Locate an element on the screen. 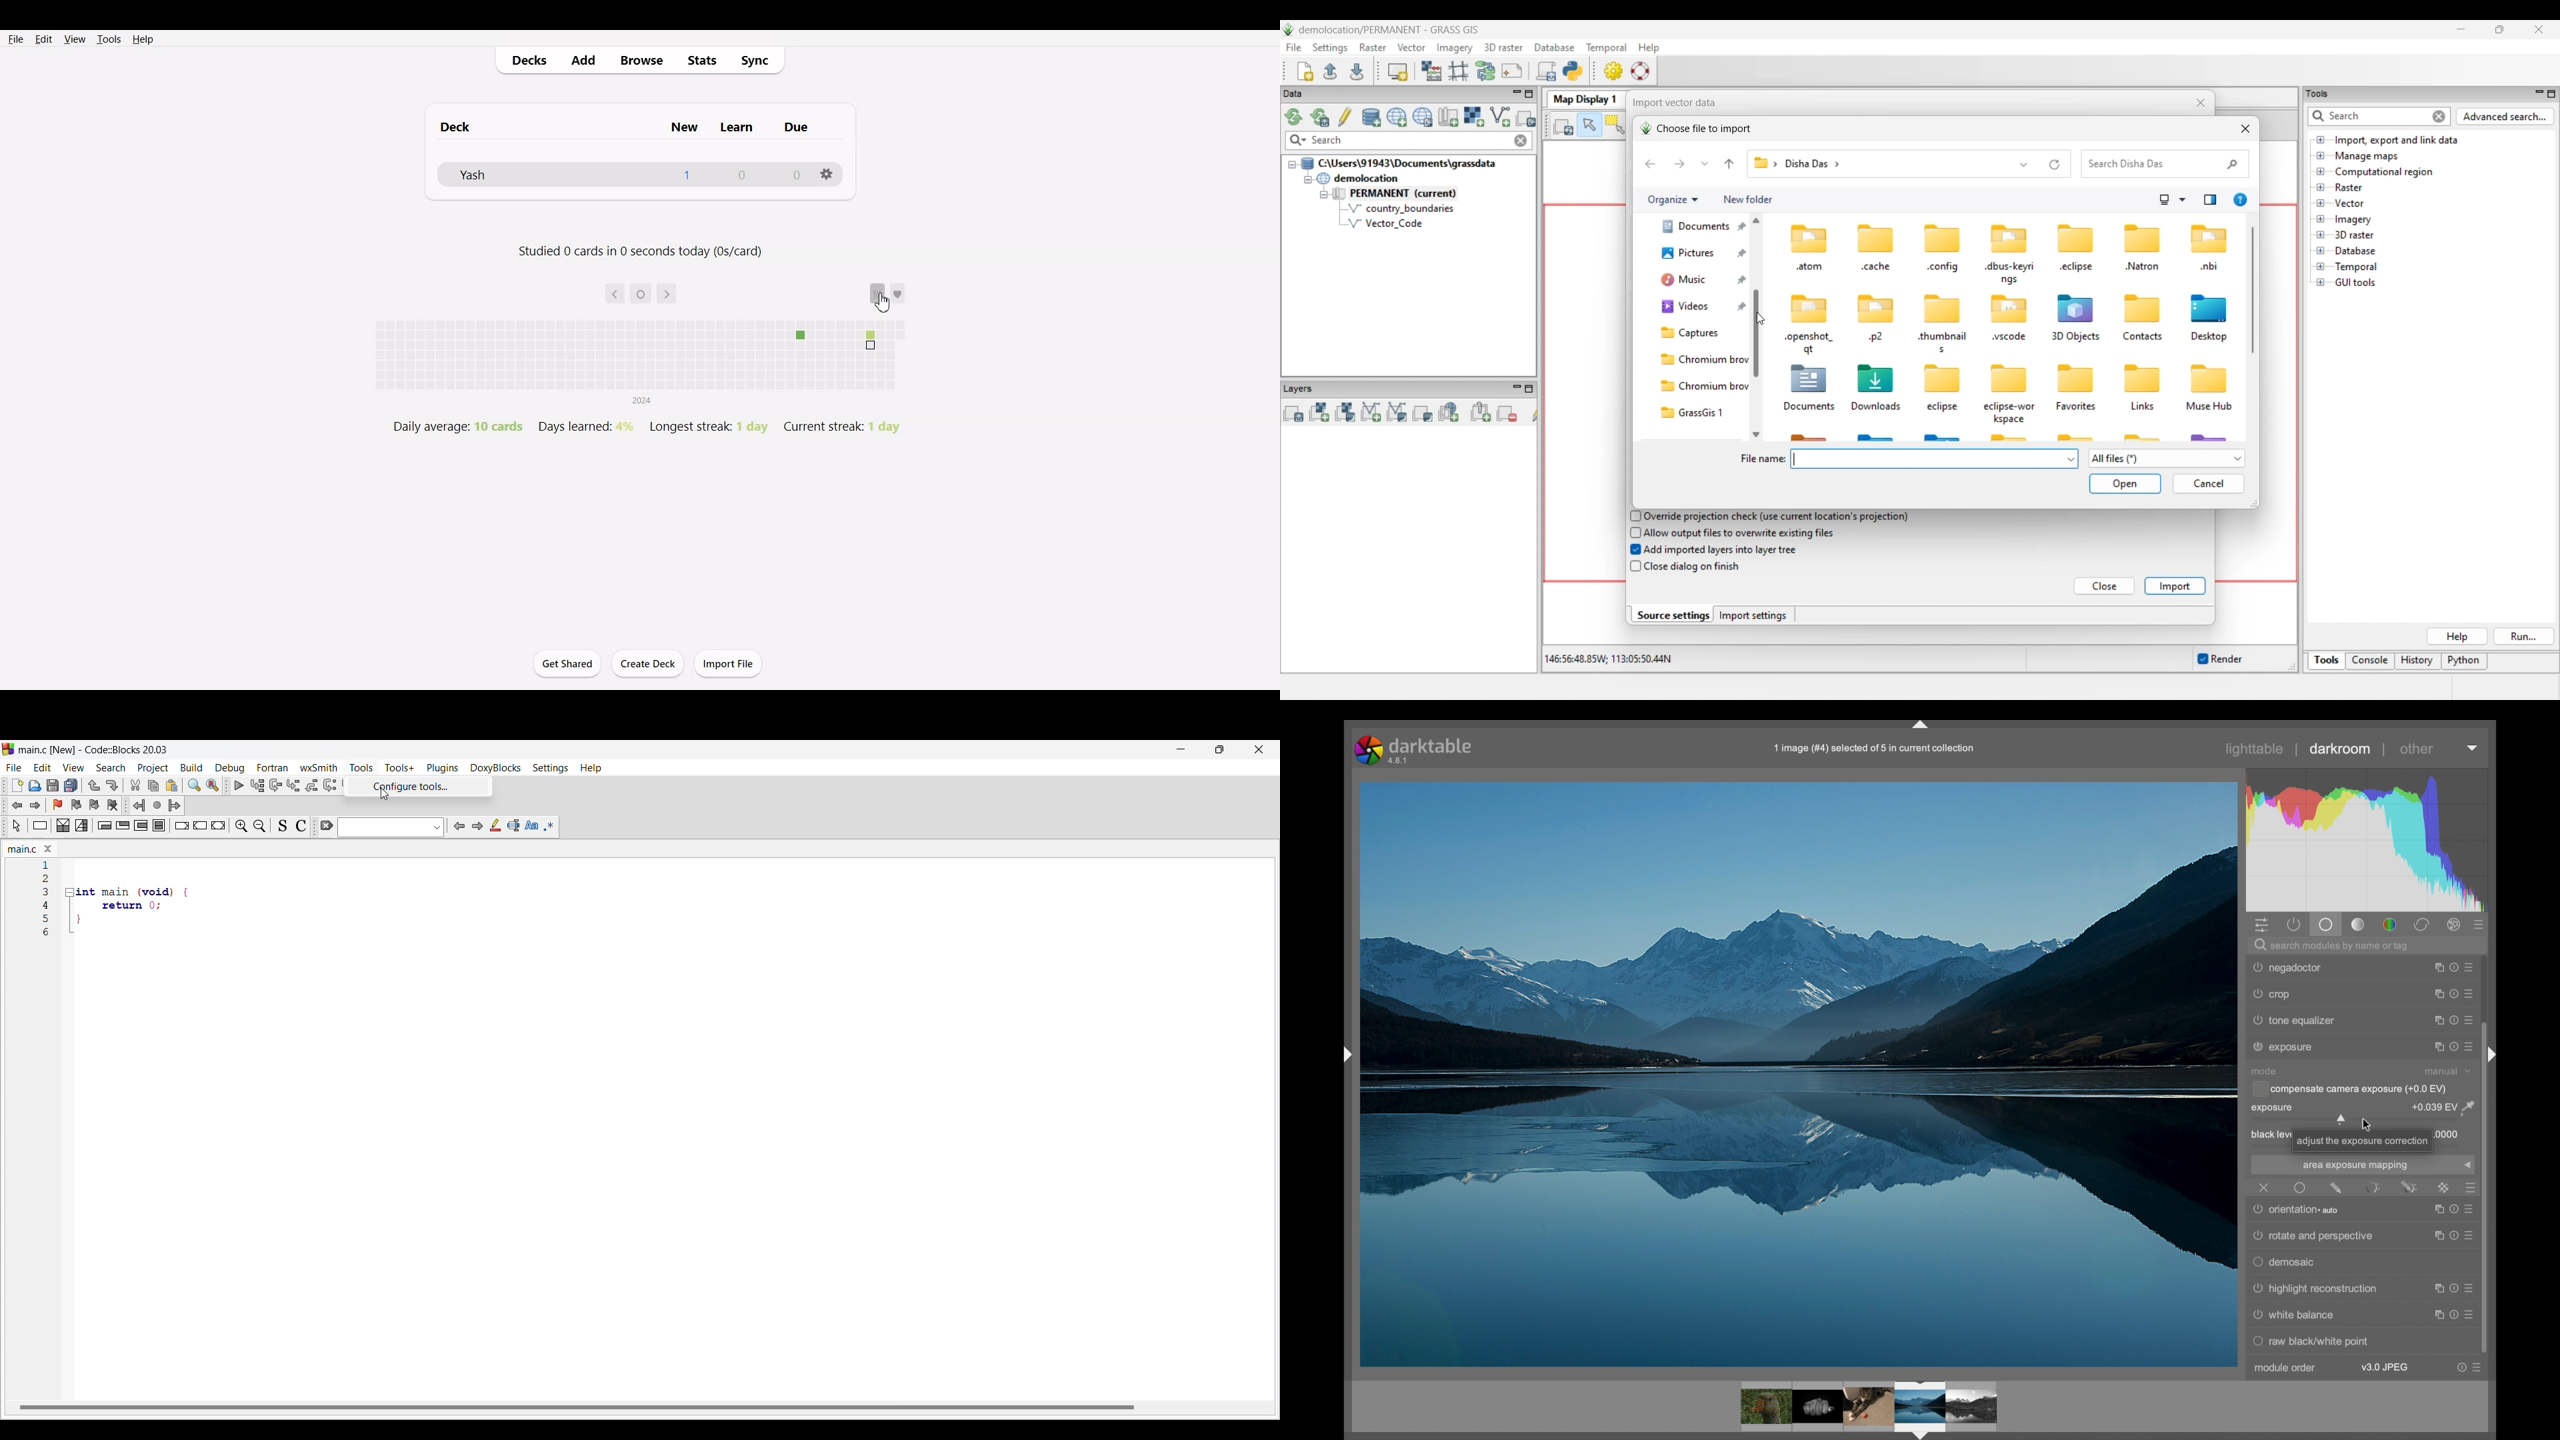  Toggle comments is located at coordinates (301, 827).